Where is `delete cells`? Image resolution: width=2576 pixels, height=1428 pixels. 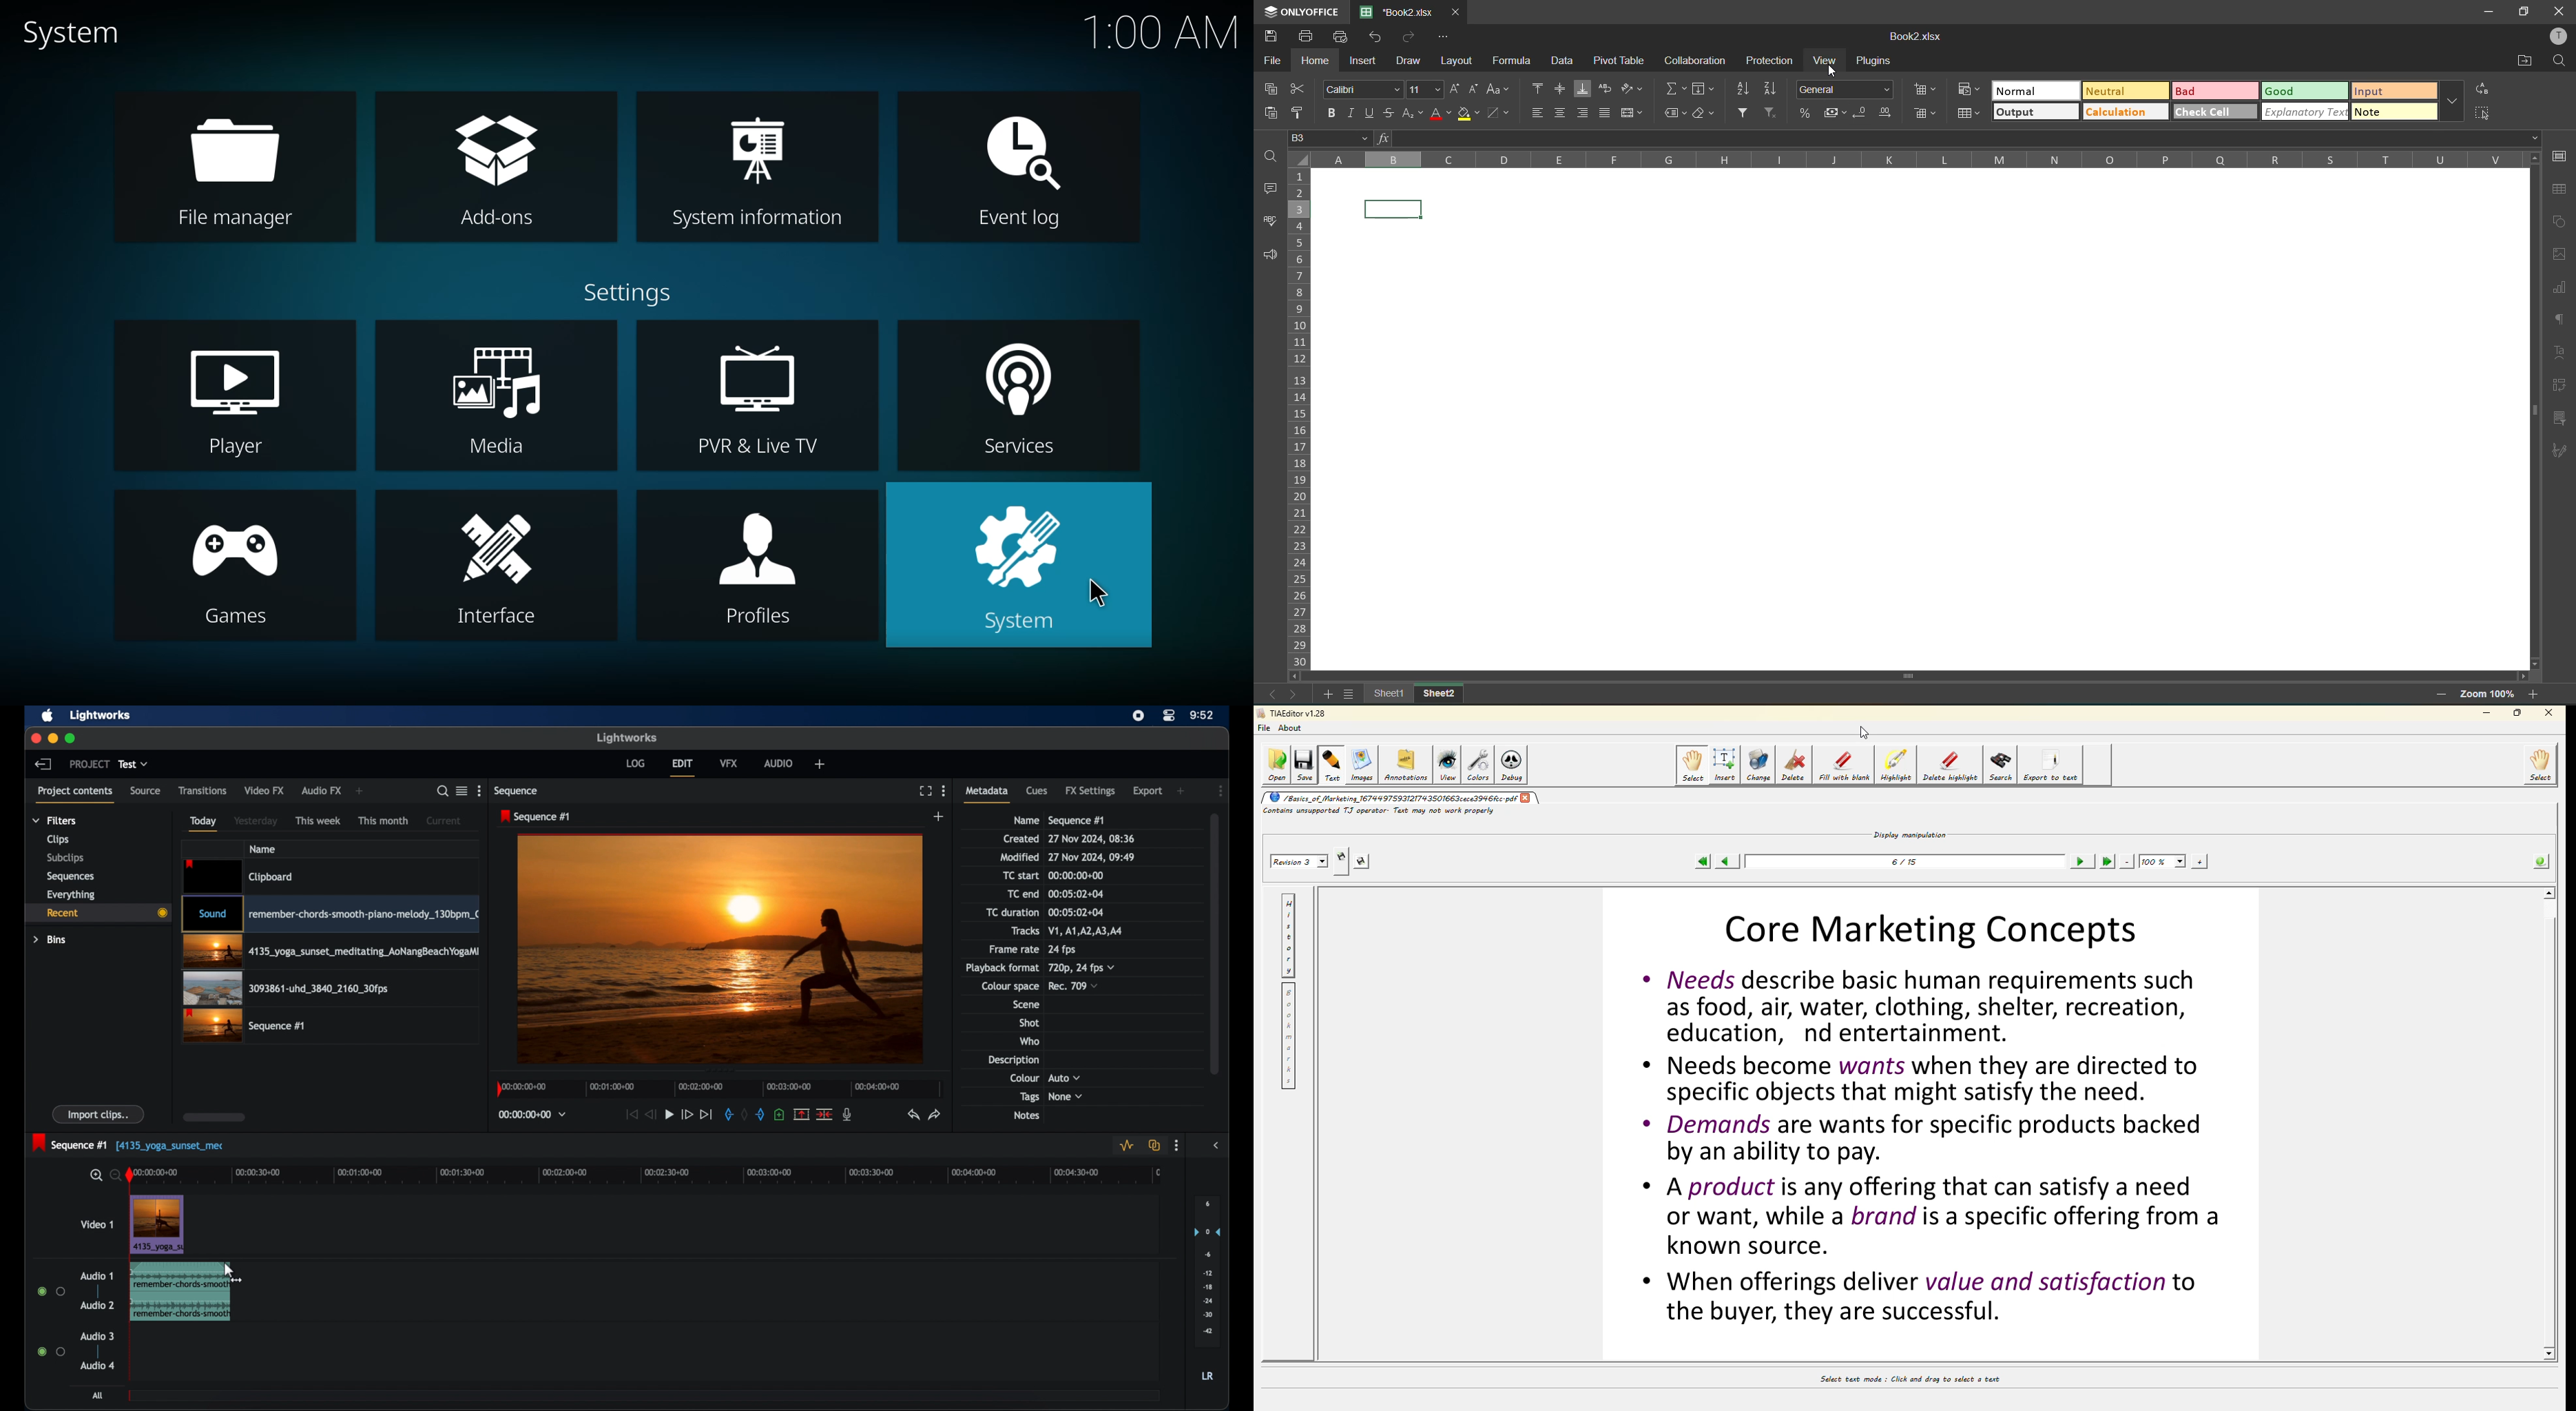
delete cells is located at coordinates (1924, 113).